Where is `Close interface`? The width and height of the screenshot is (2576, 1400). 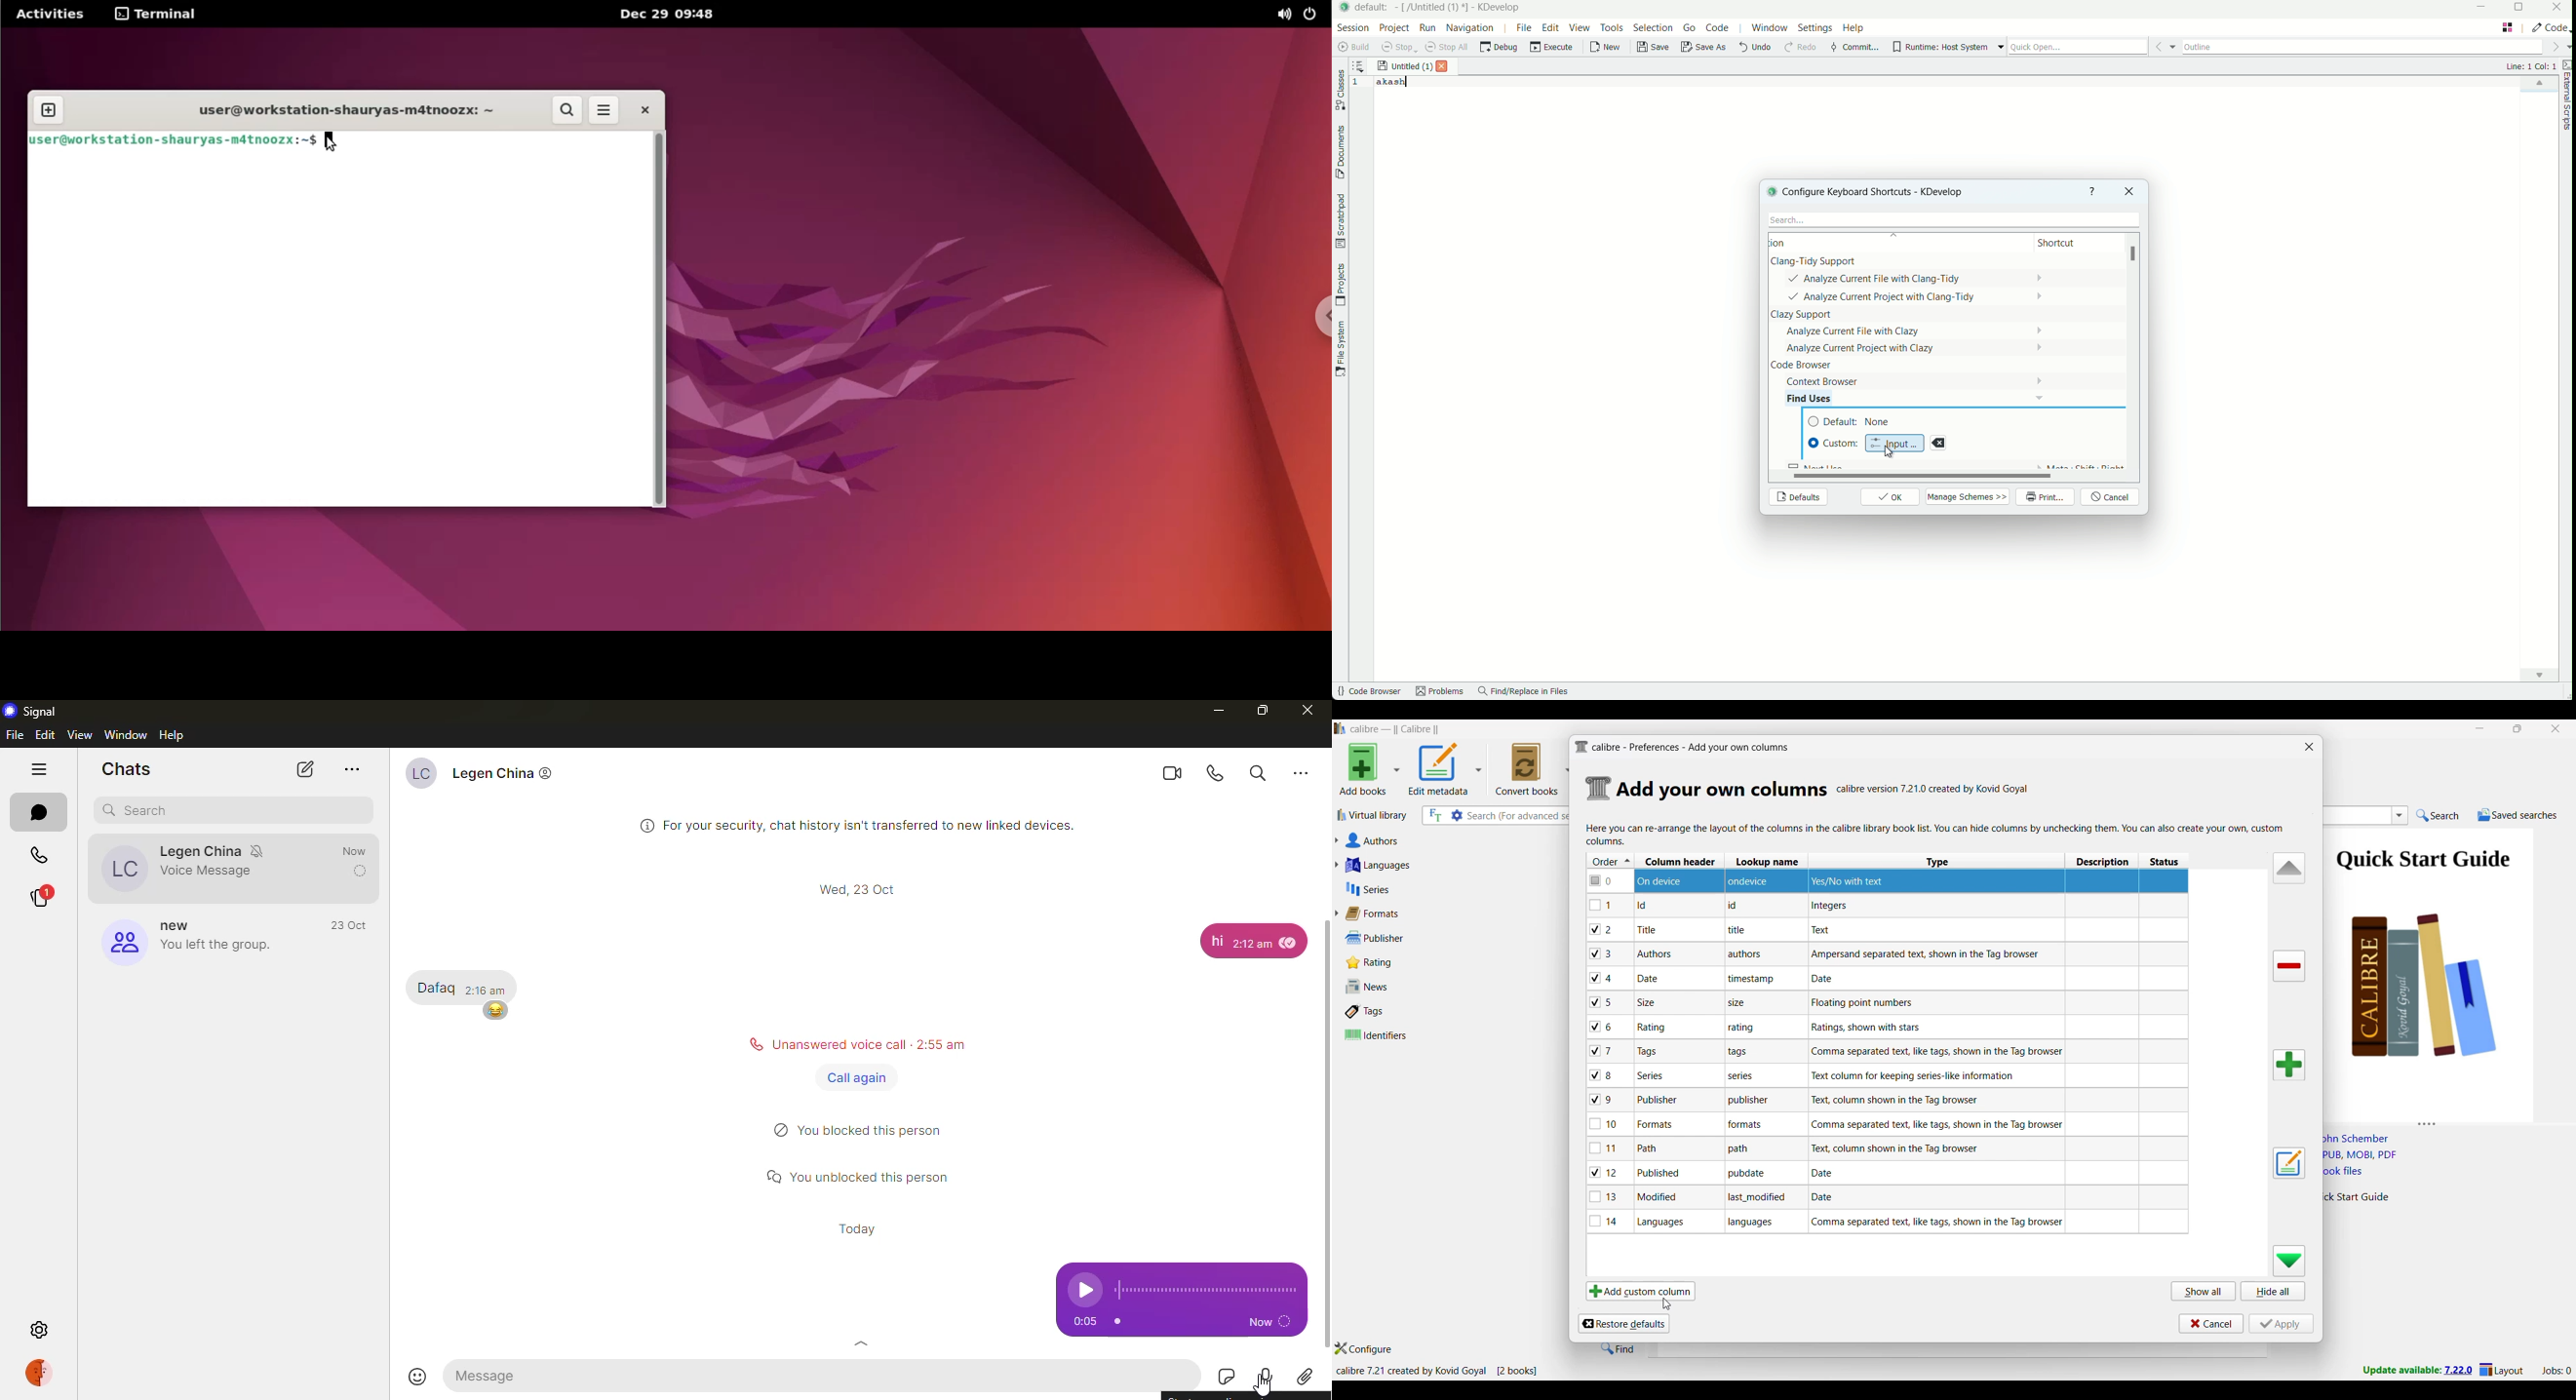
Close interface is located at coordinates (2556, 729).